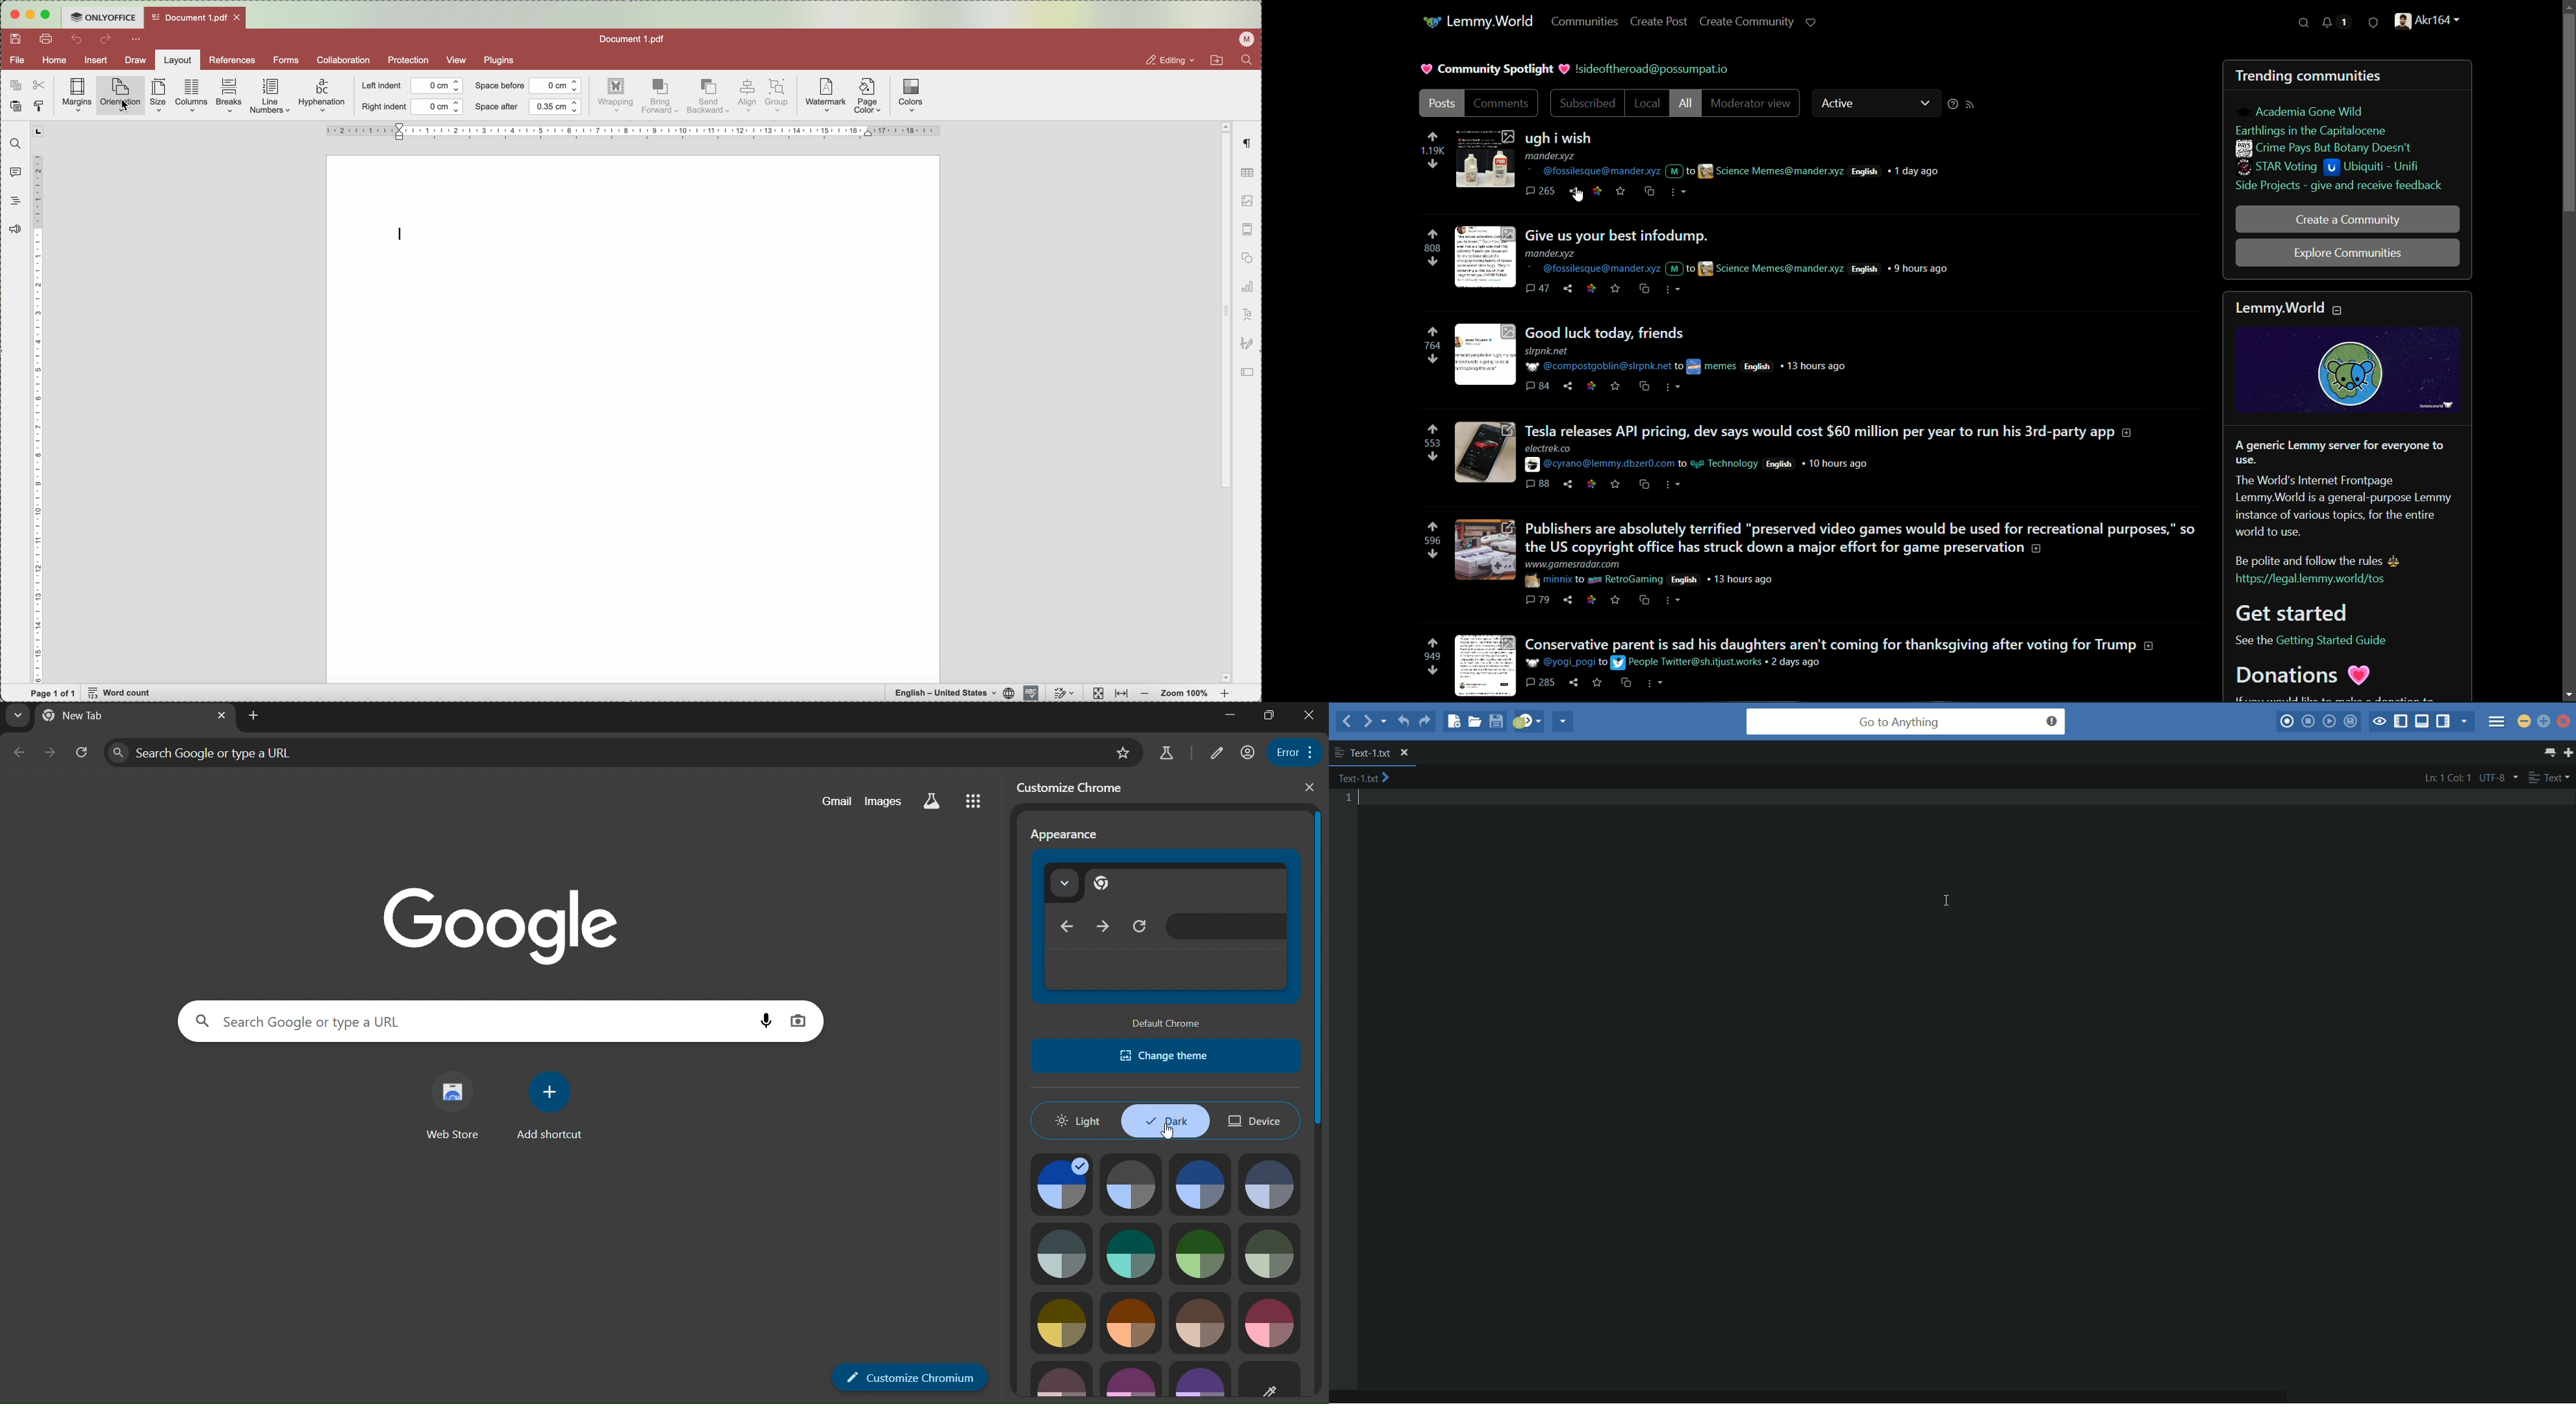 This screenshot has width=2576, height=1428. What do you see at coordinates (1819, 432) in the screenshot?
I see `Tesla releases API pricing, dev says would cost $60 million per year to run his 3rd-party app` at bounding box center [1819, 432].